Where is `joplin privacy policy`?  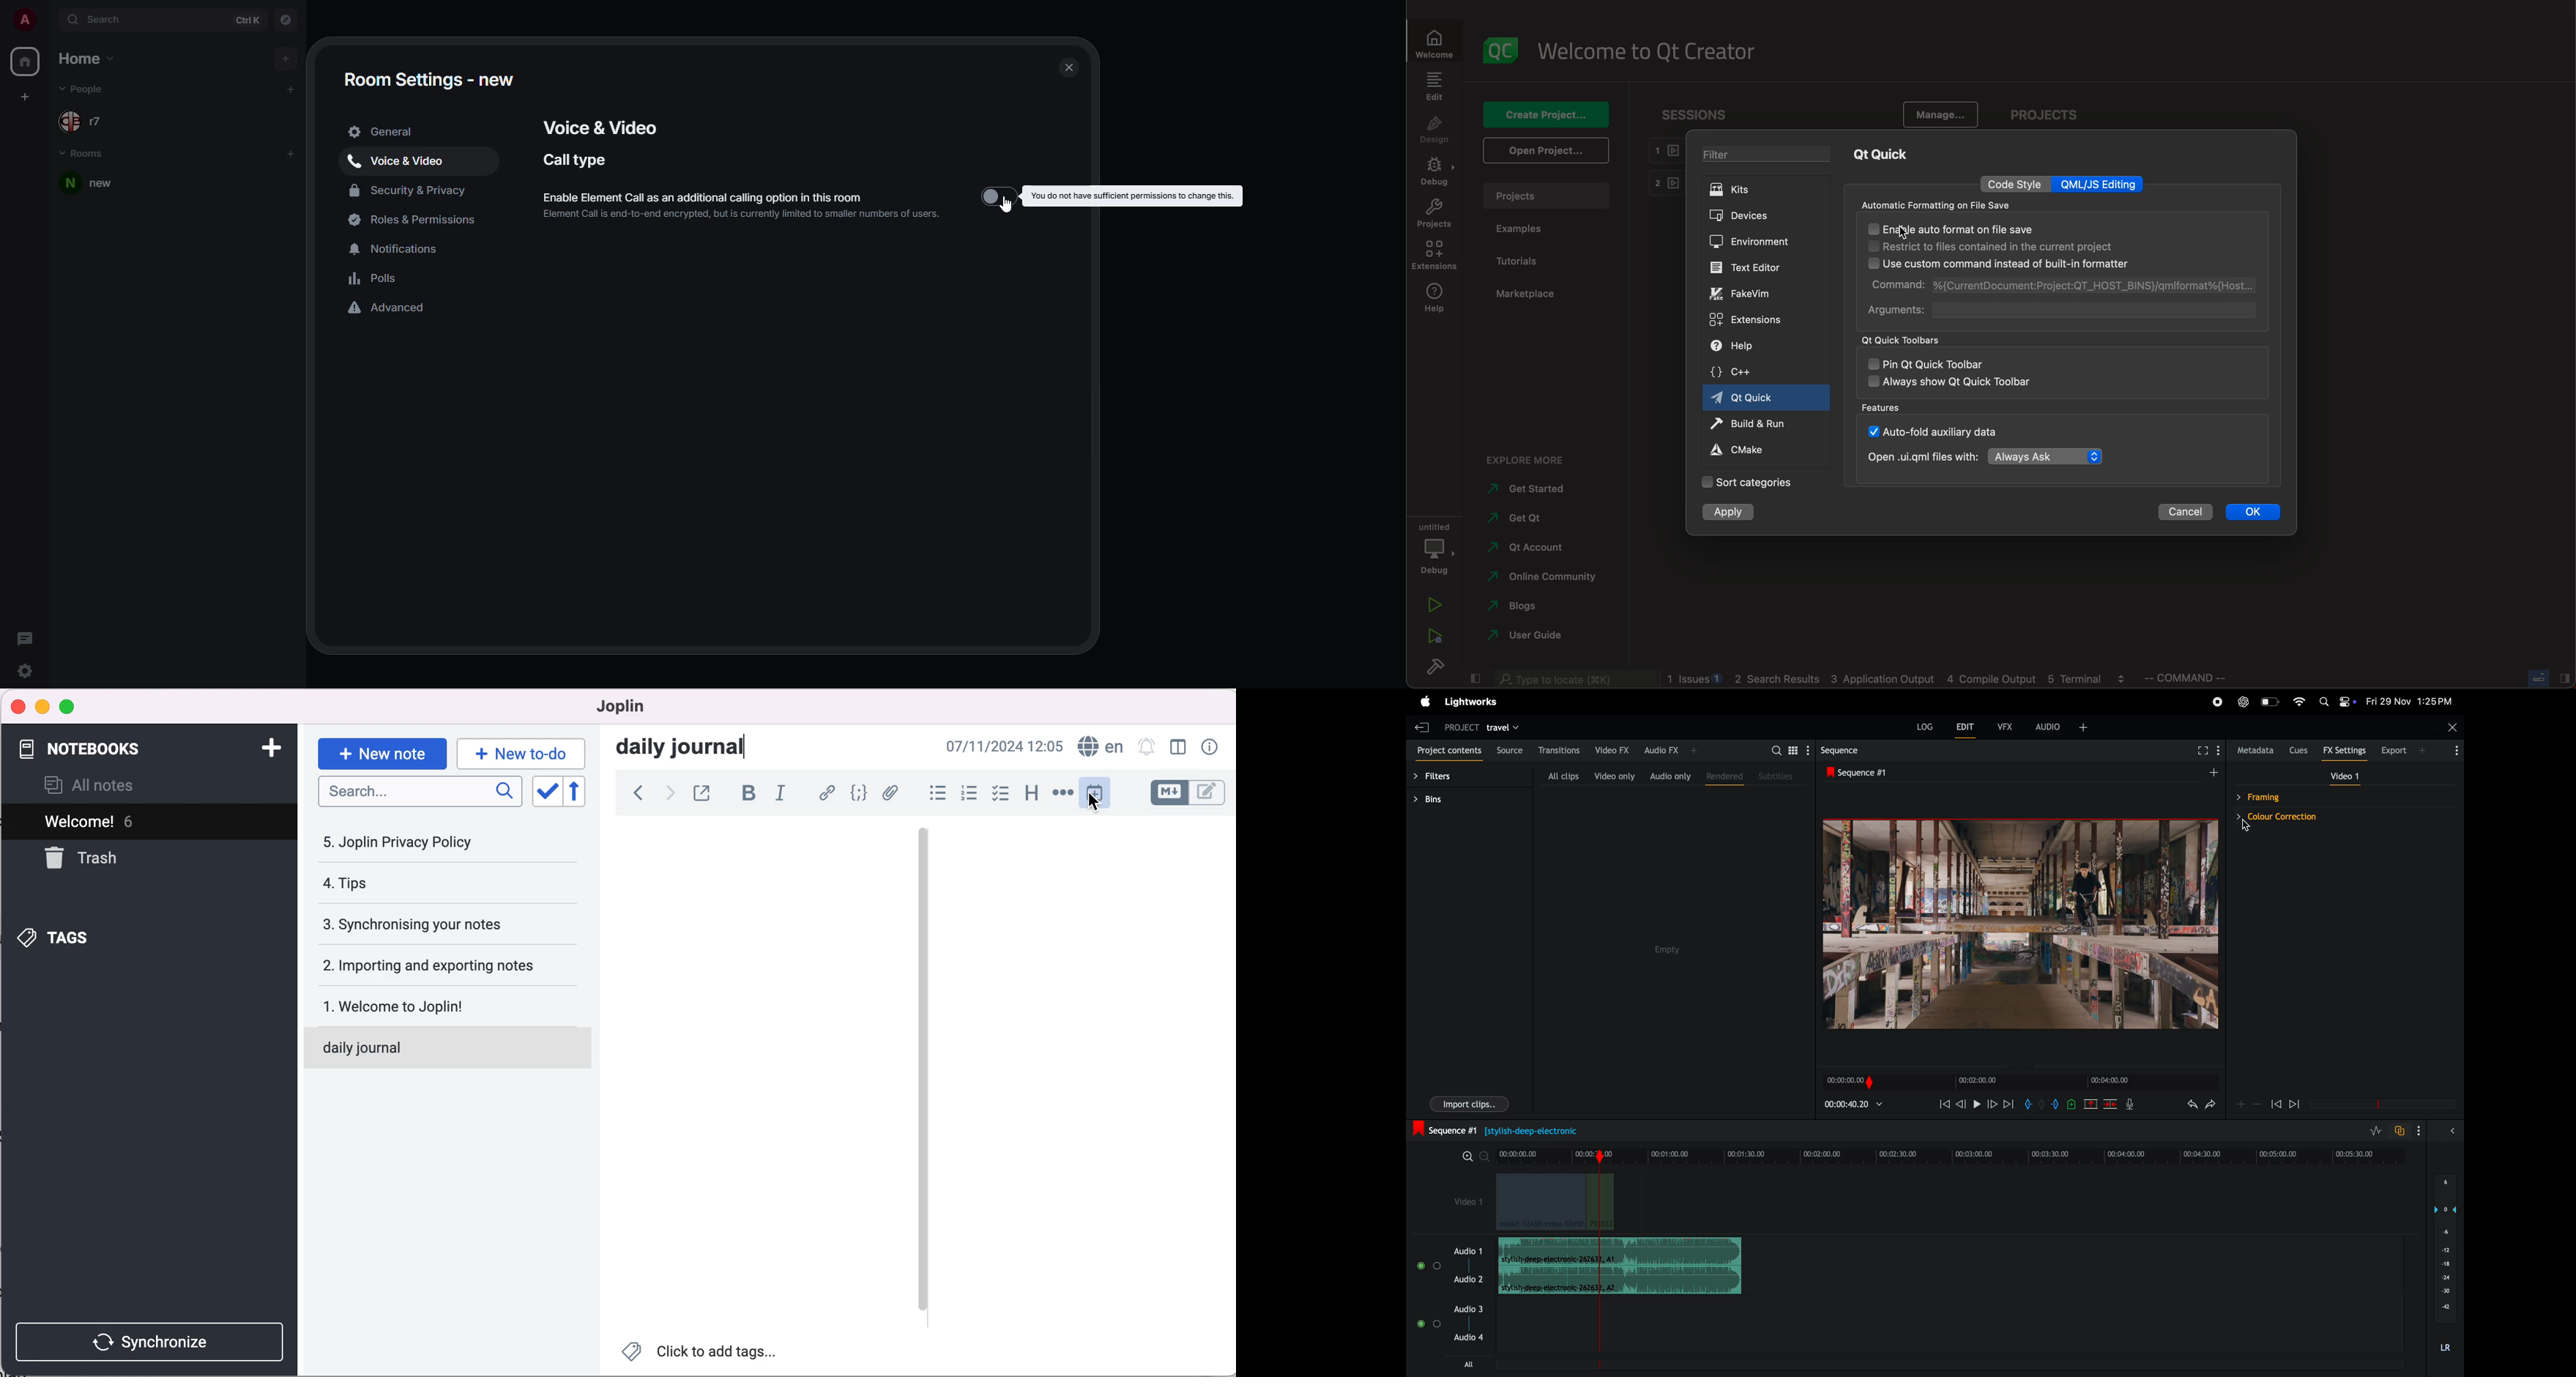 joplin privacy policy is located at coordinates (406, 842).